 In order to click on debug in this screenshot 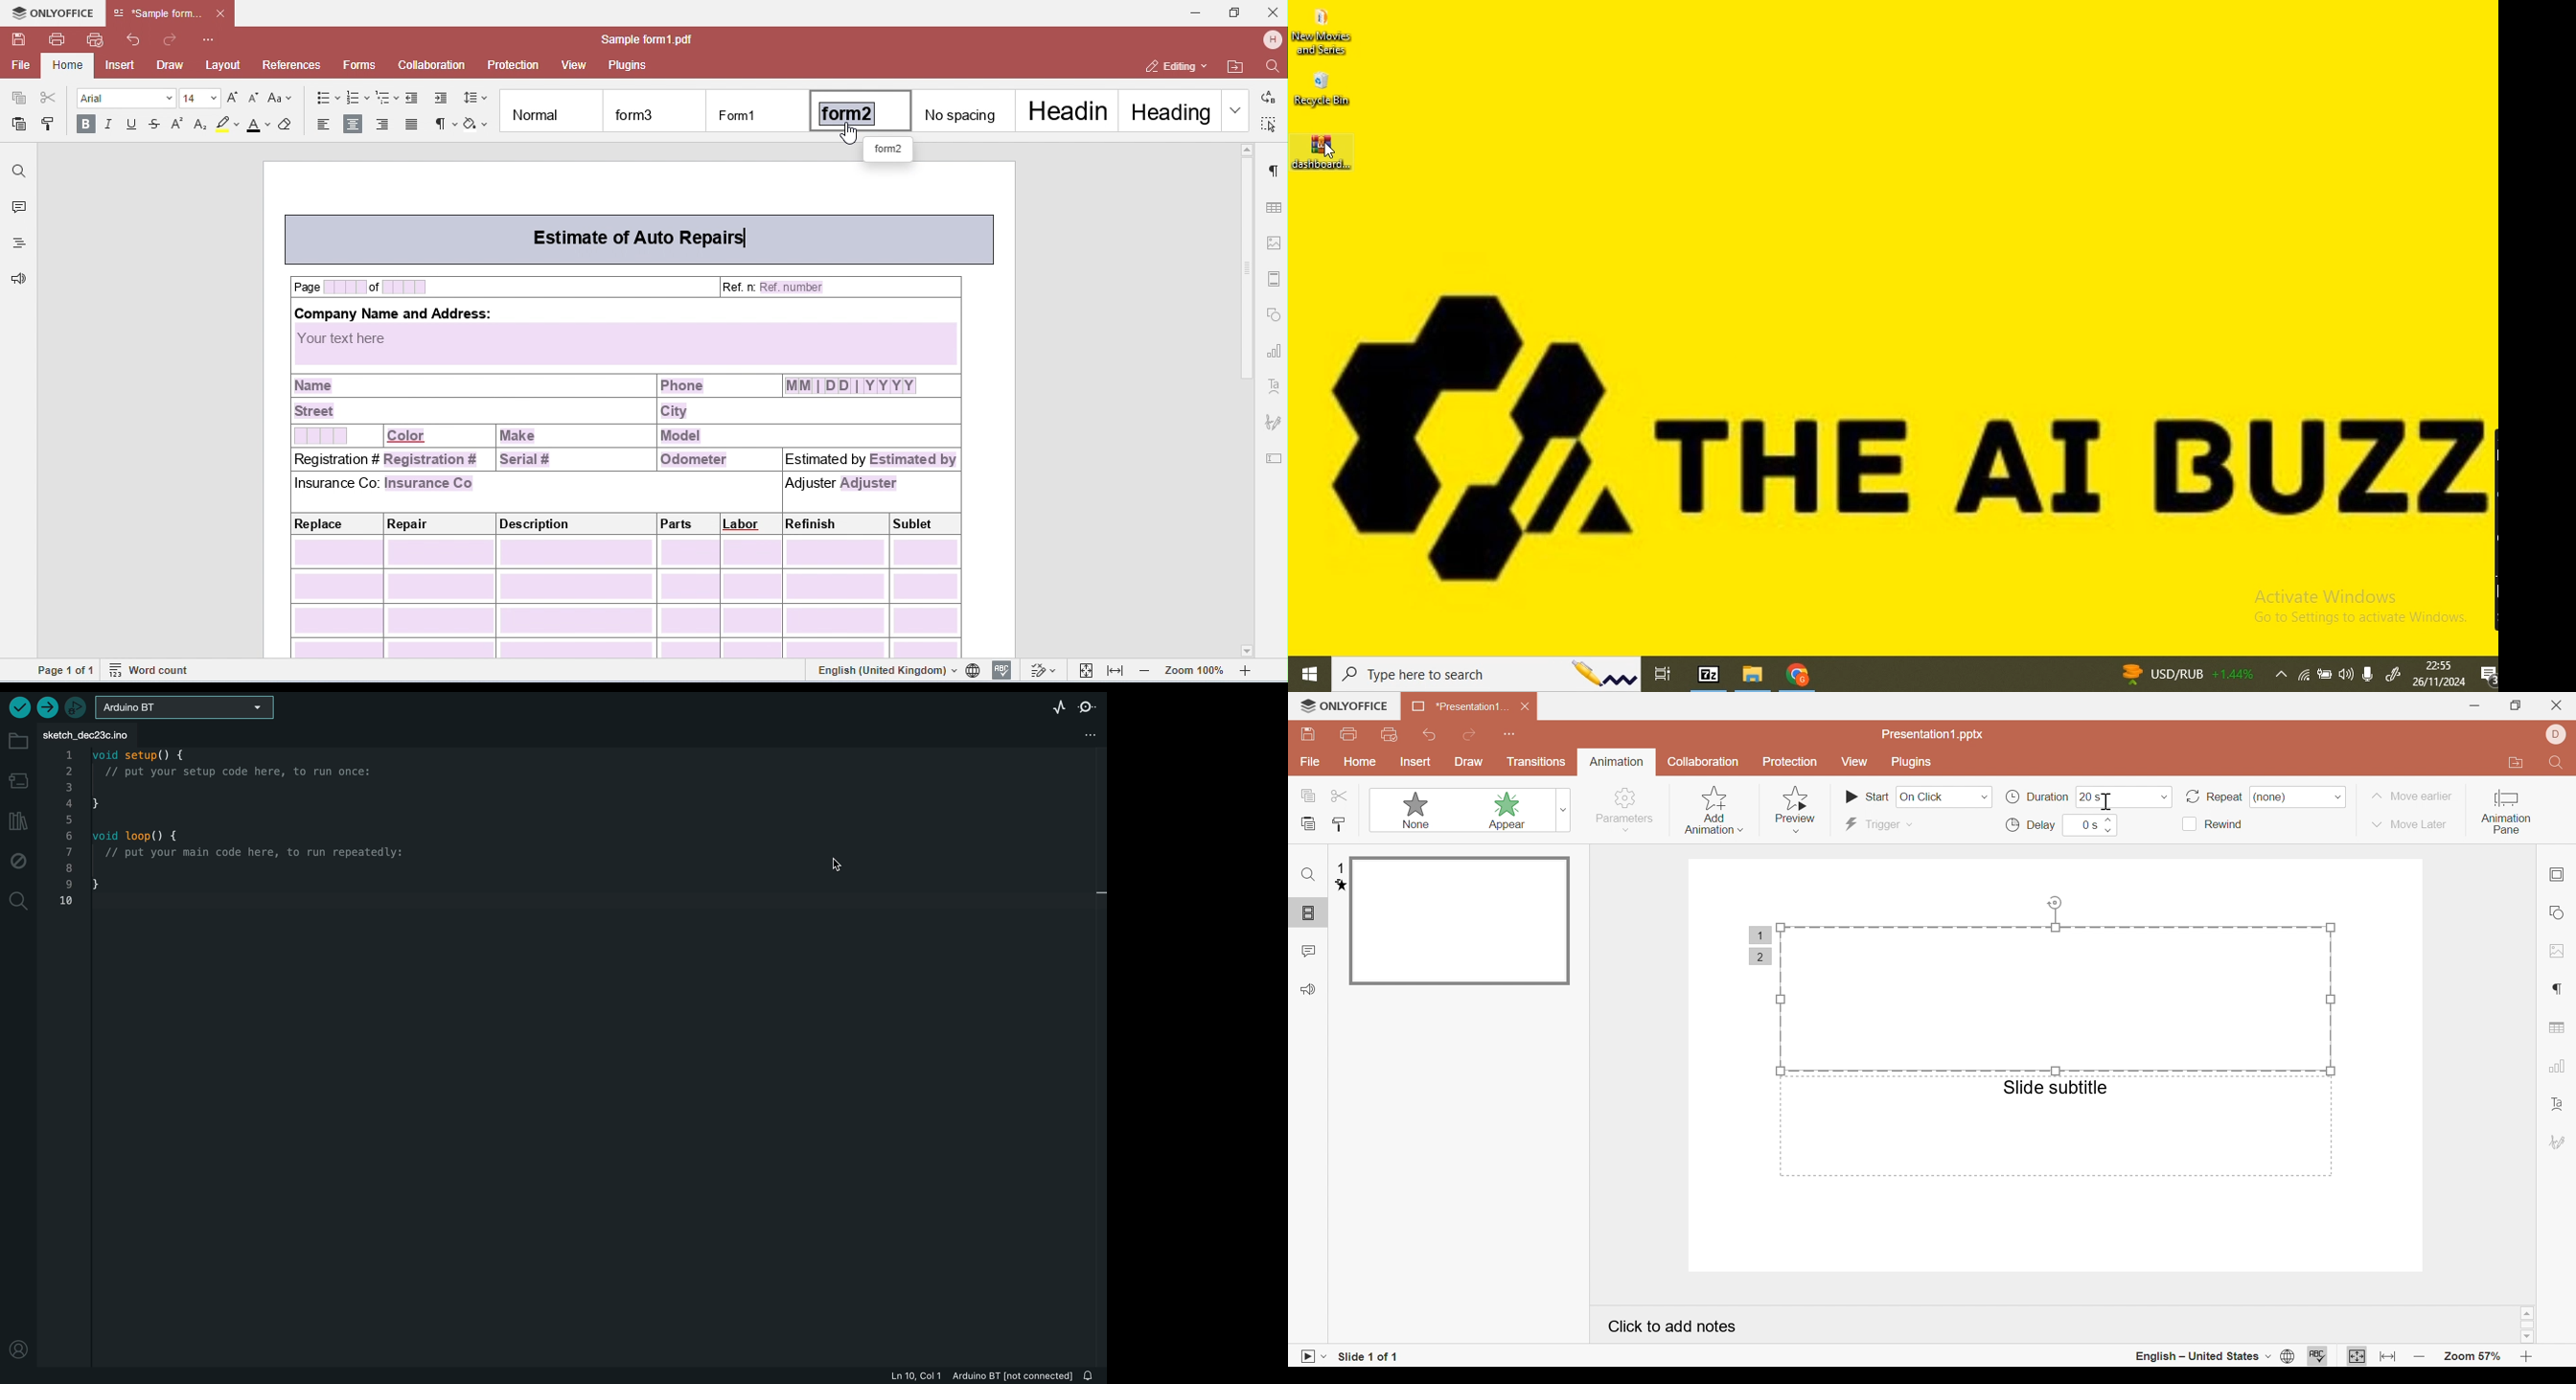, I will do `click(19, 860)`.